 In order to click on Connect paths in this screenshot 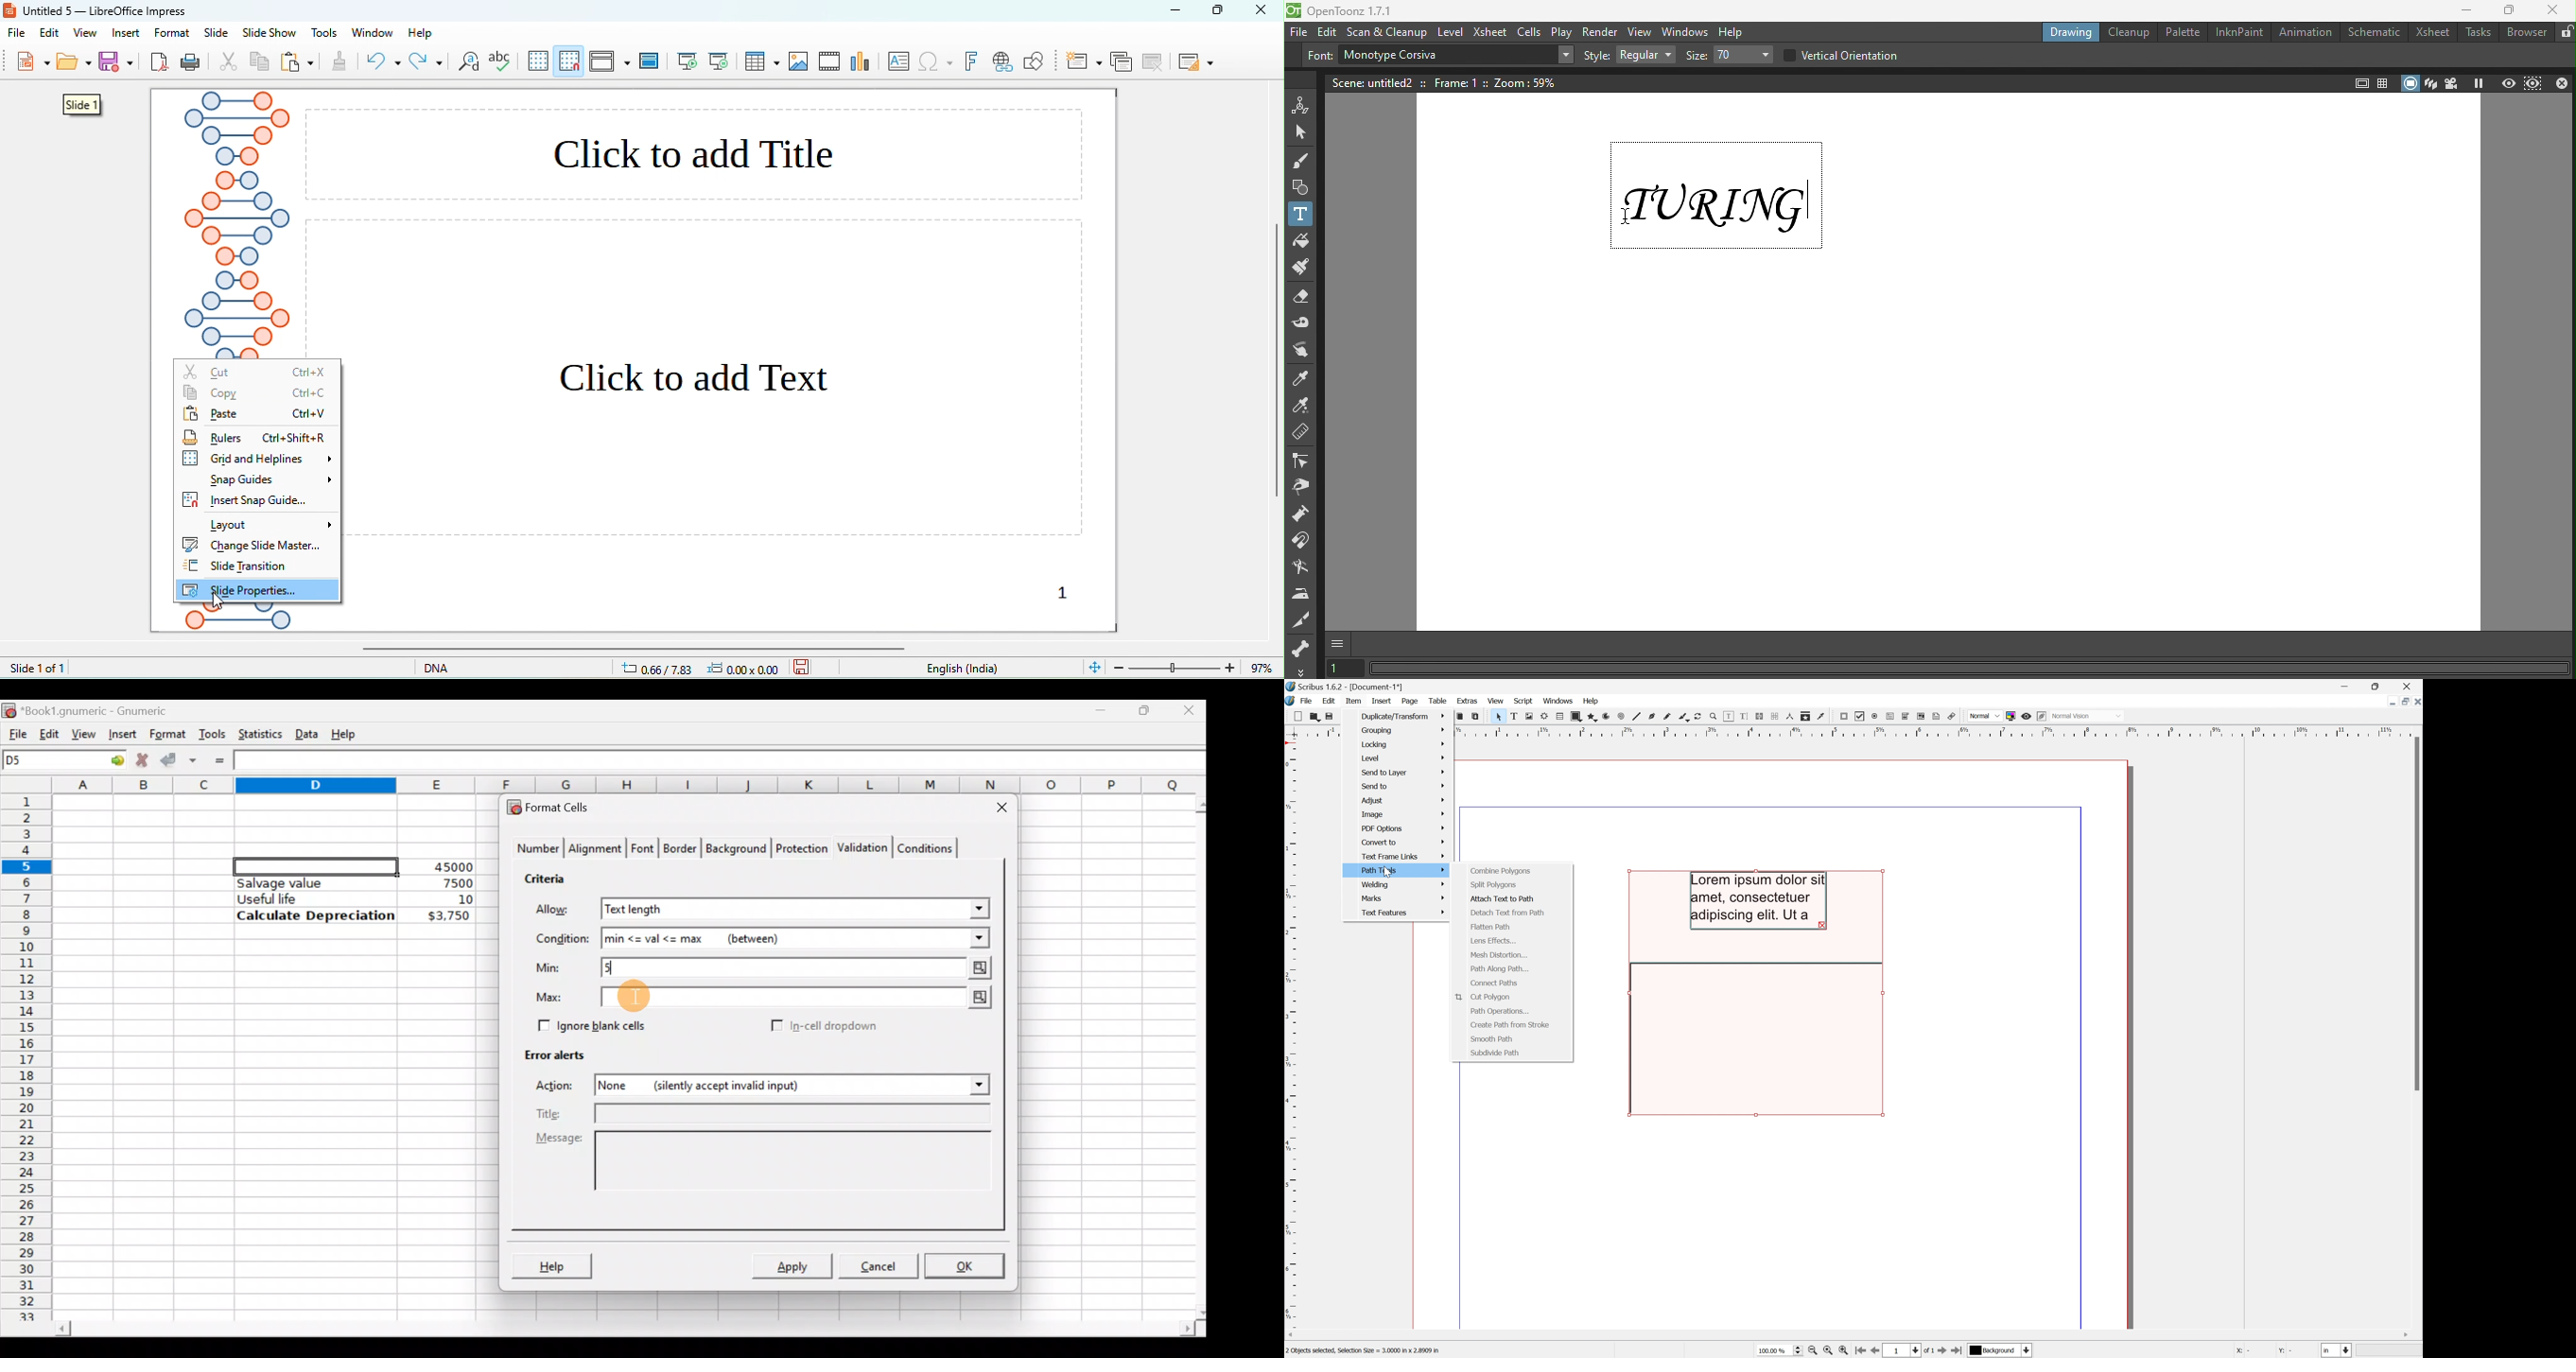, I will do `click(1494, 983)`.